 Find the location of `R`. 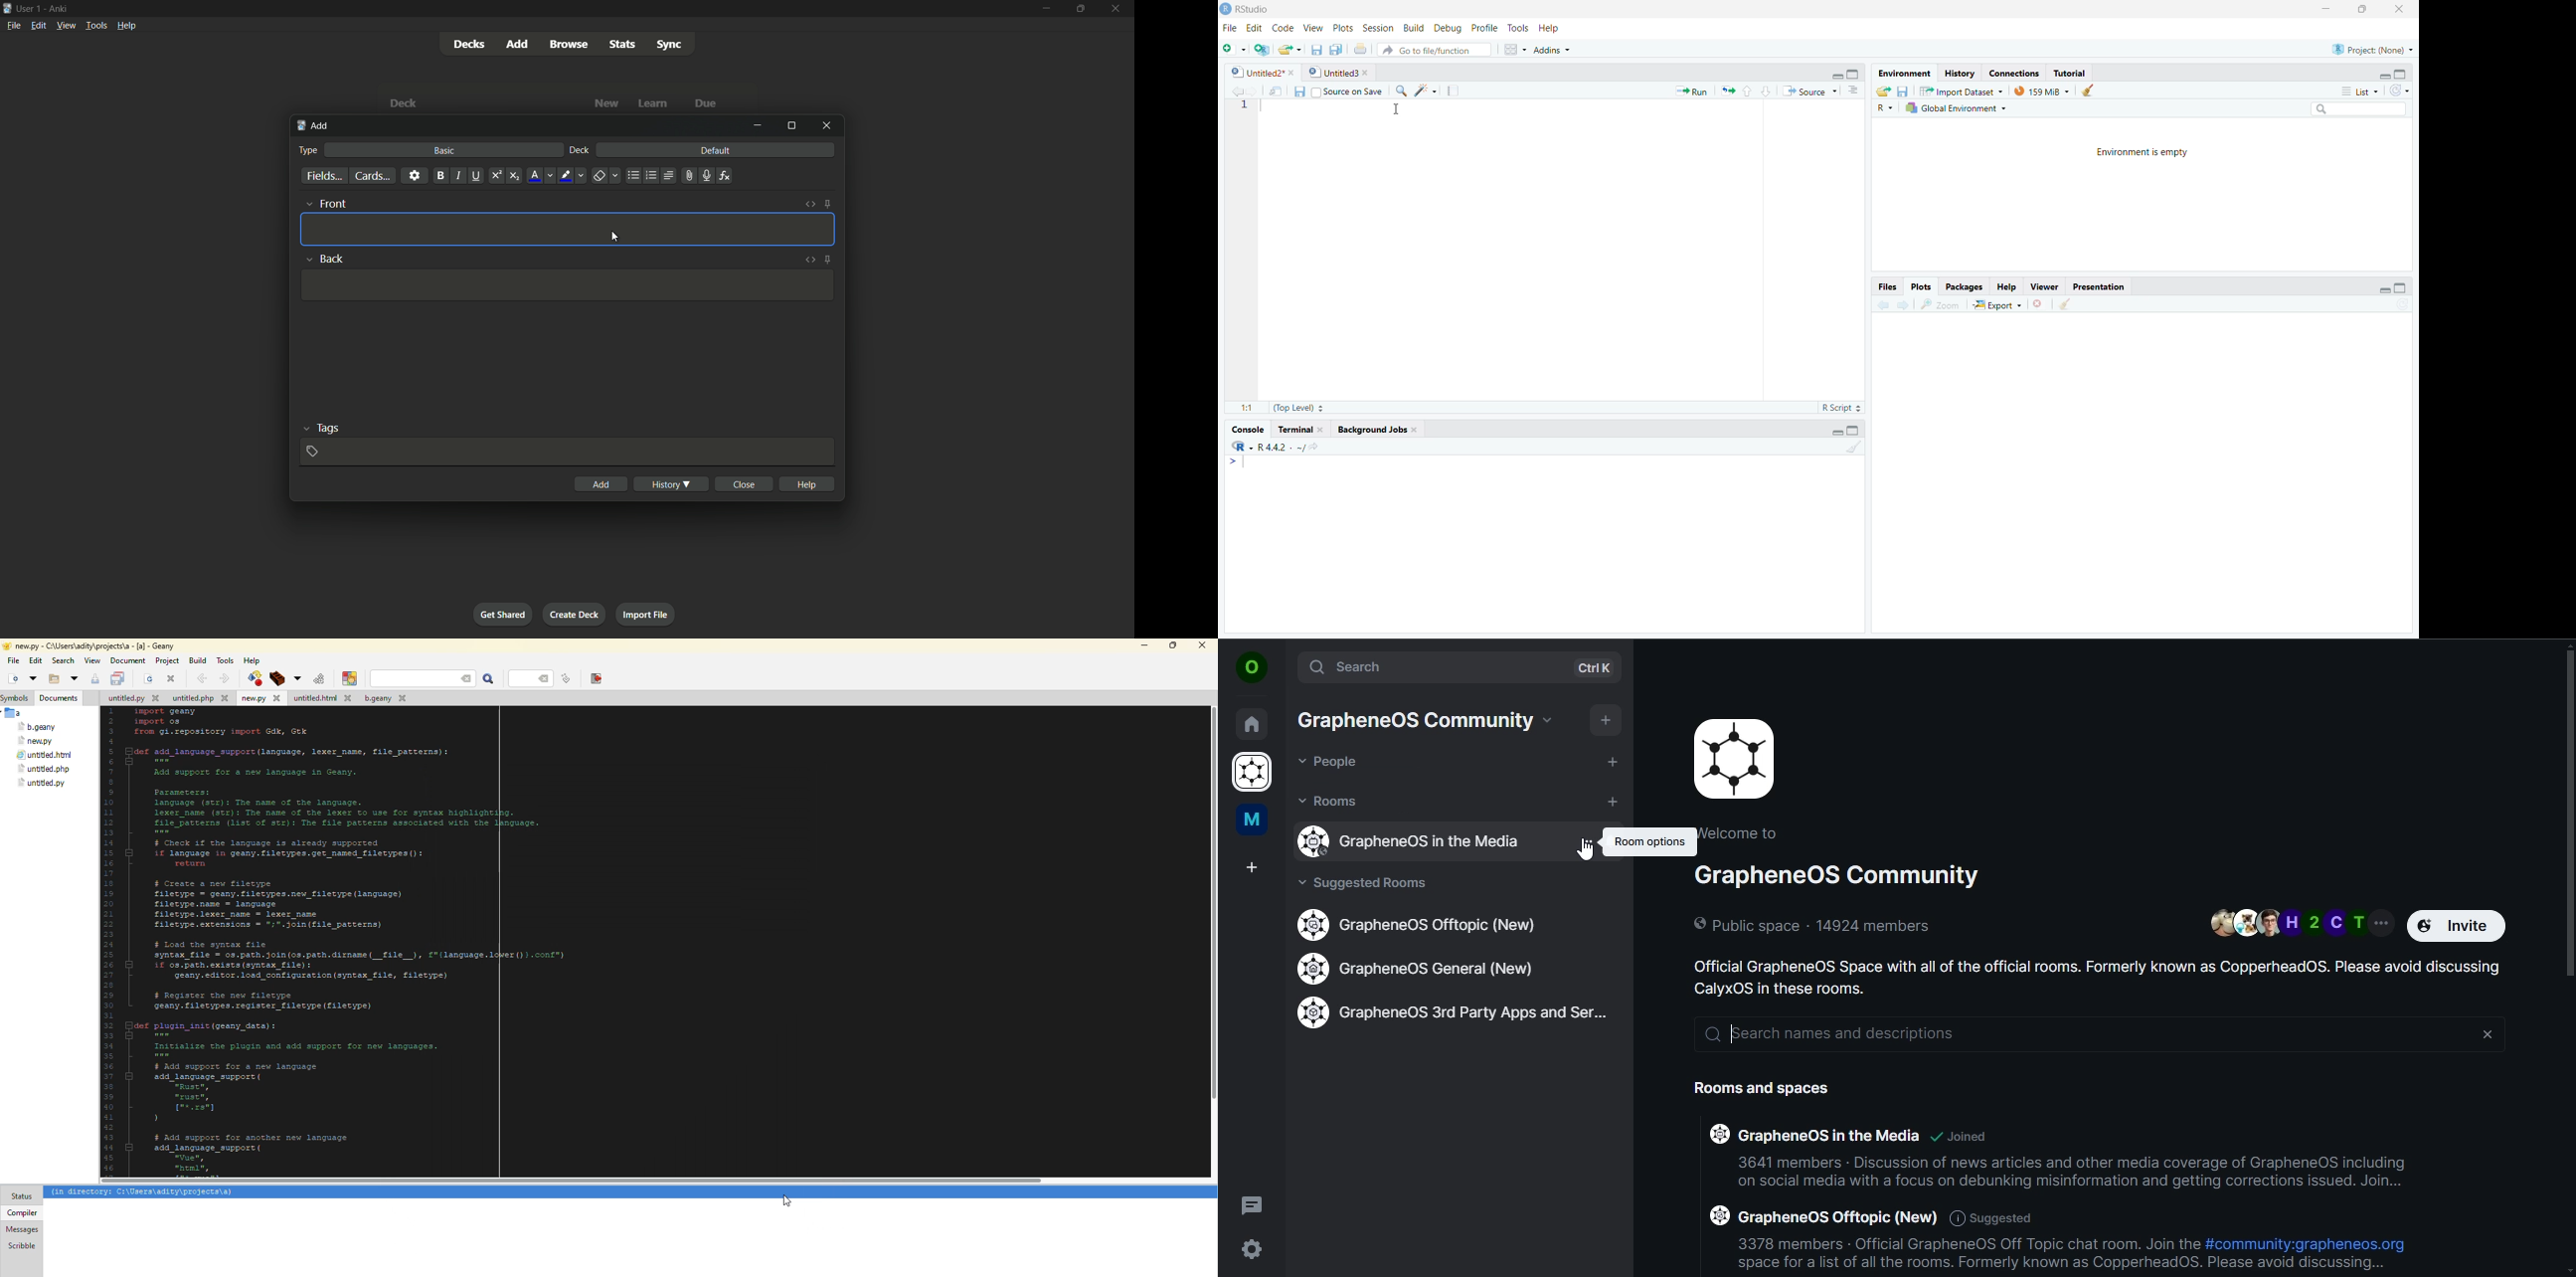

R is located at coordinates (1243, 447).